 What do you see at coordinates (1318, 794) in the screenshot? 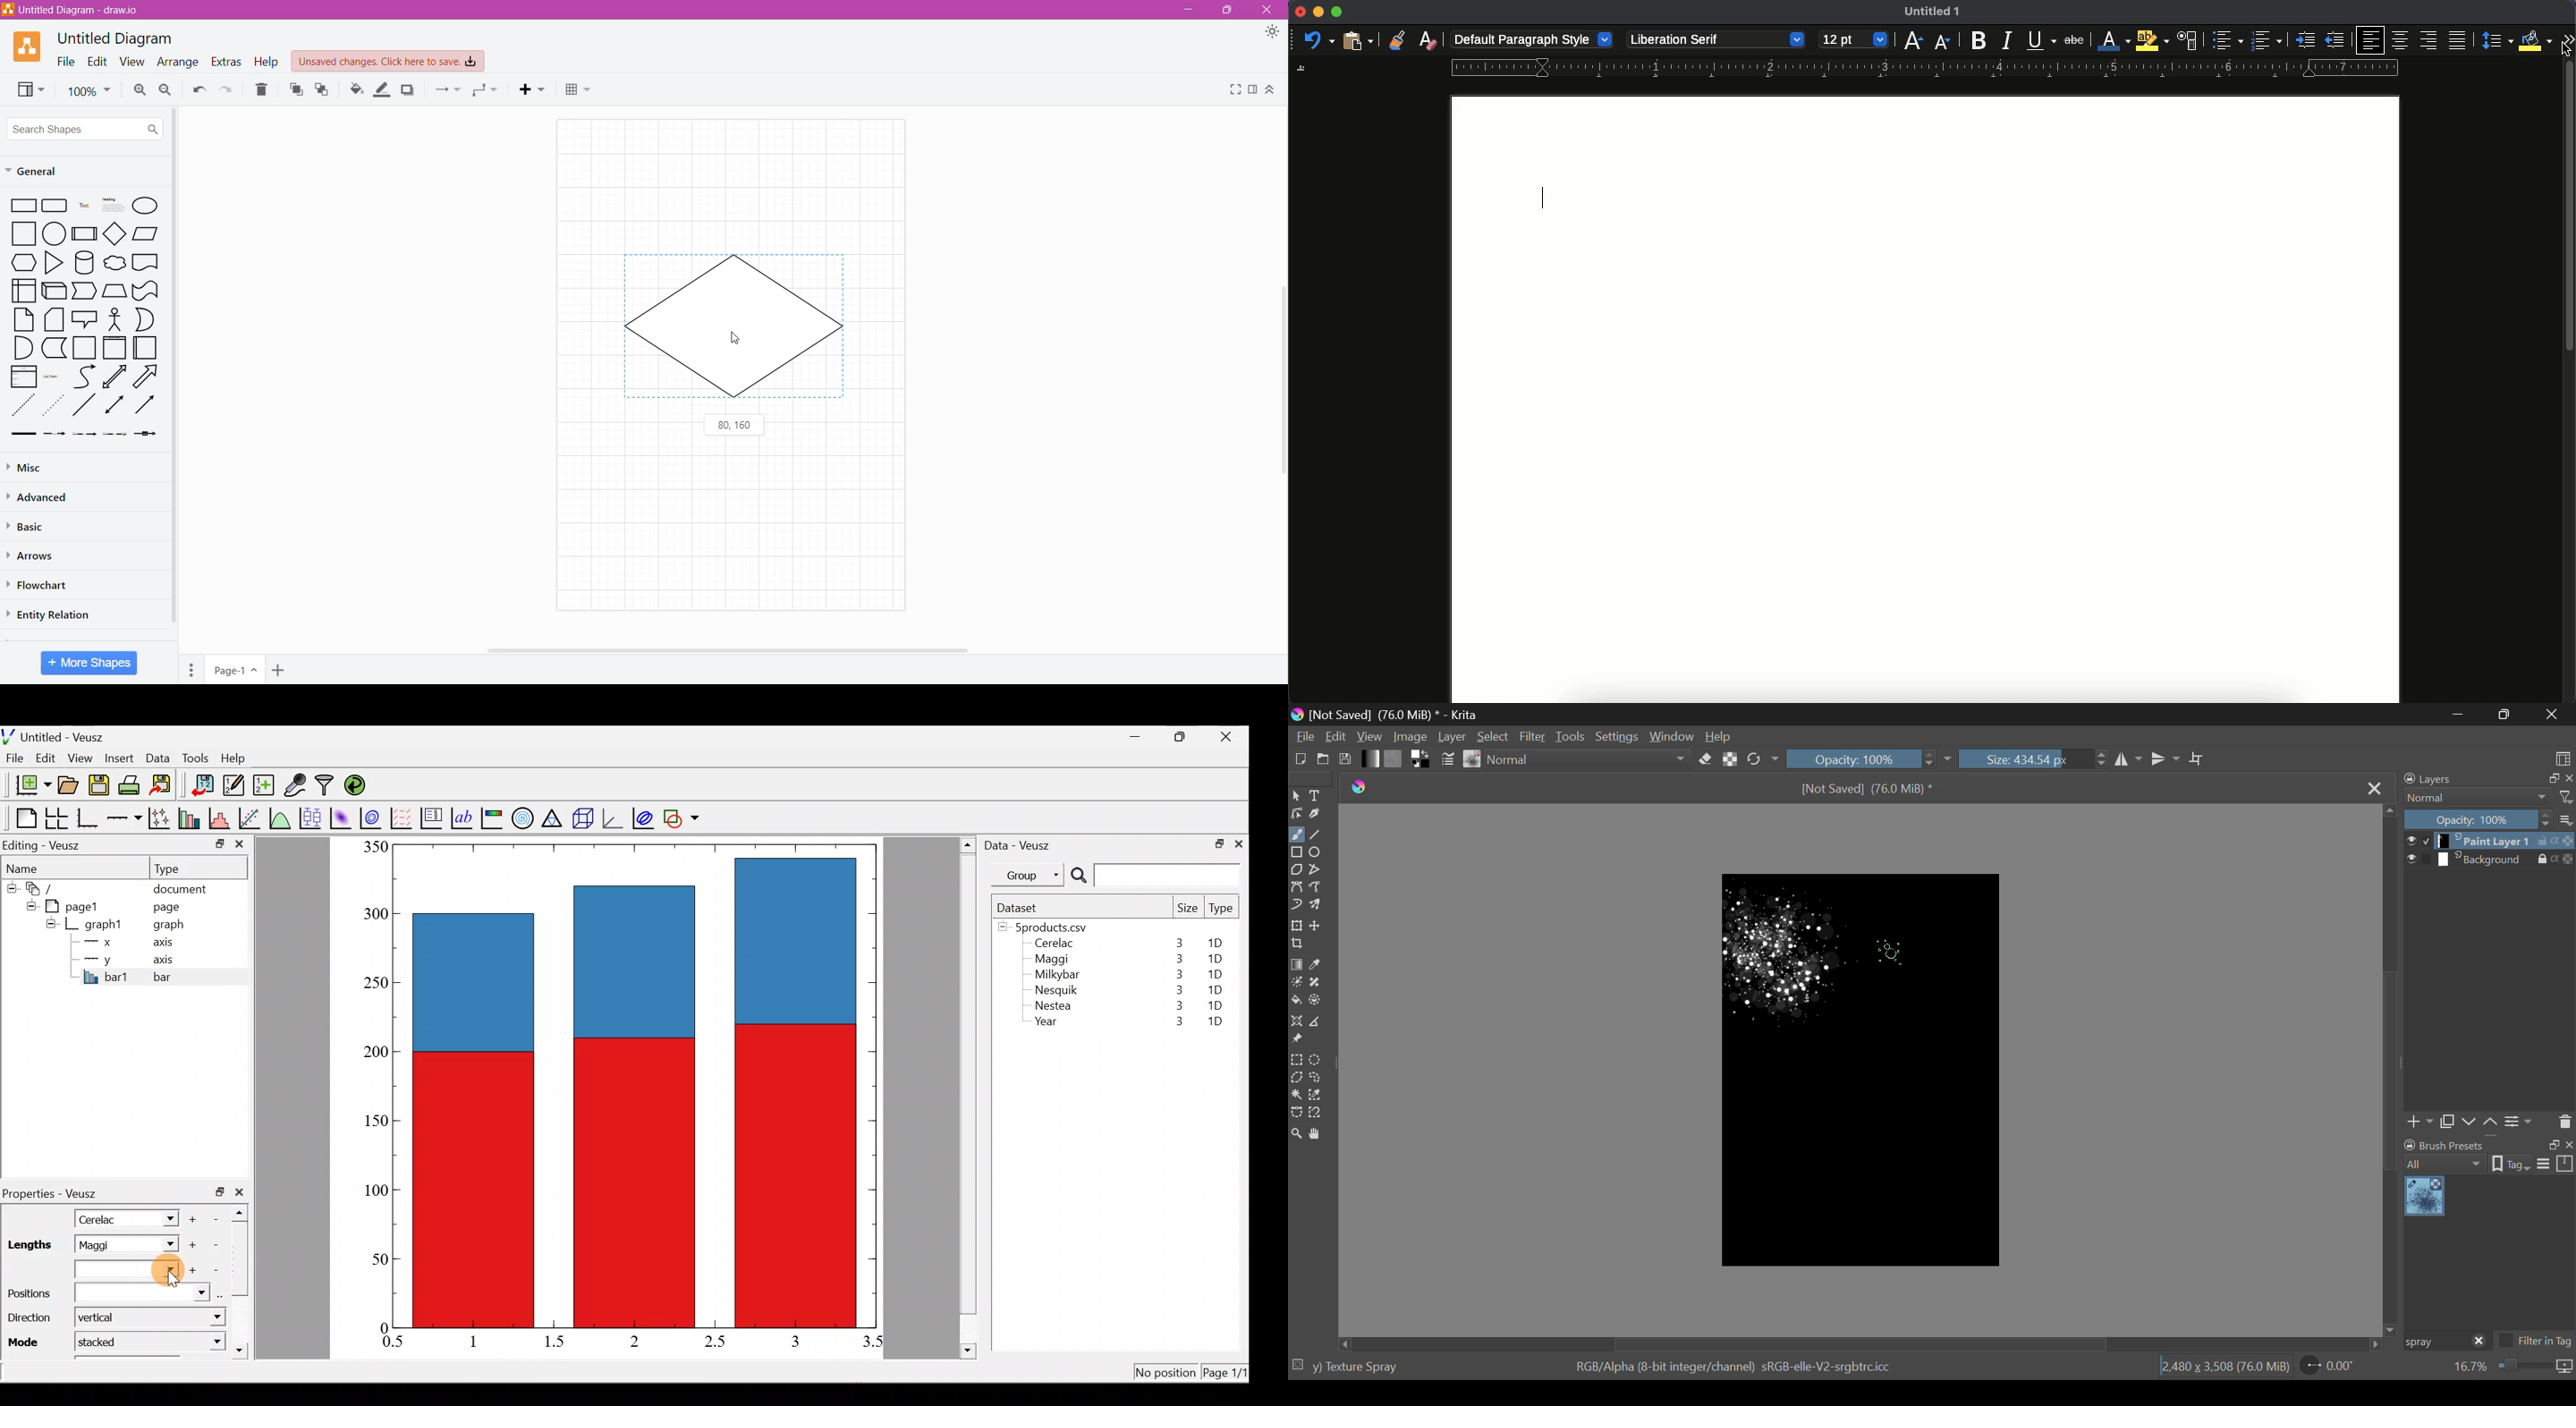
I see `Text` at bounding box center [1318, 794].